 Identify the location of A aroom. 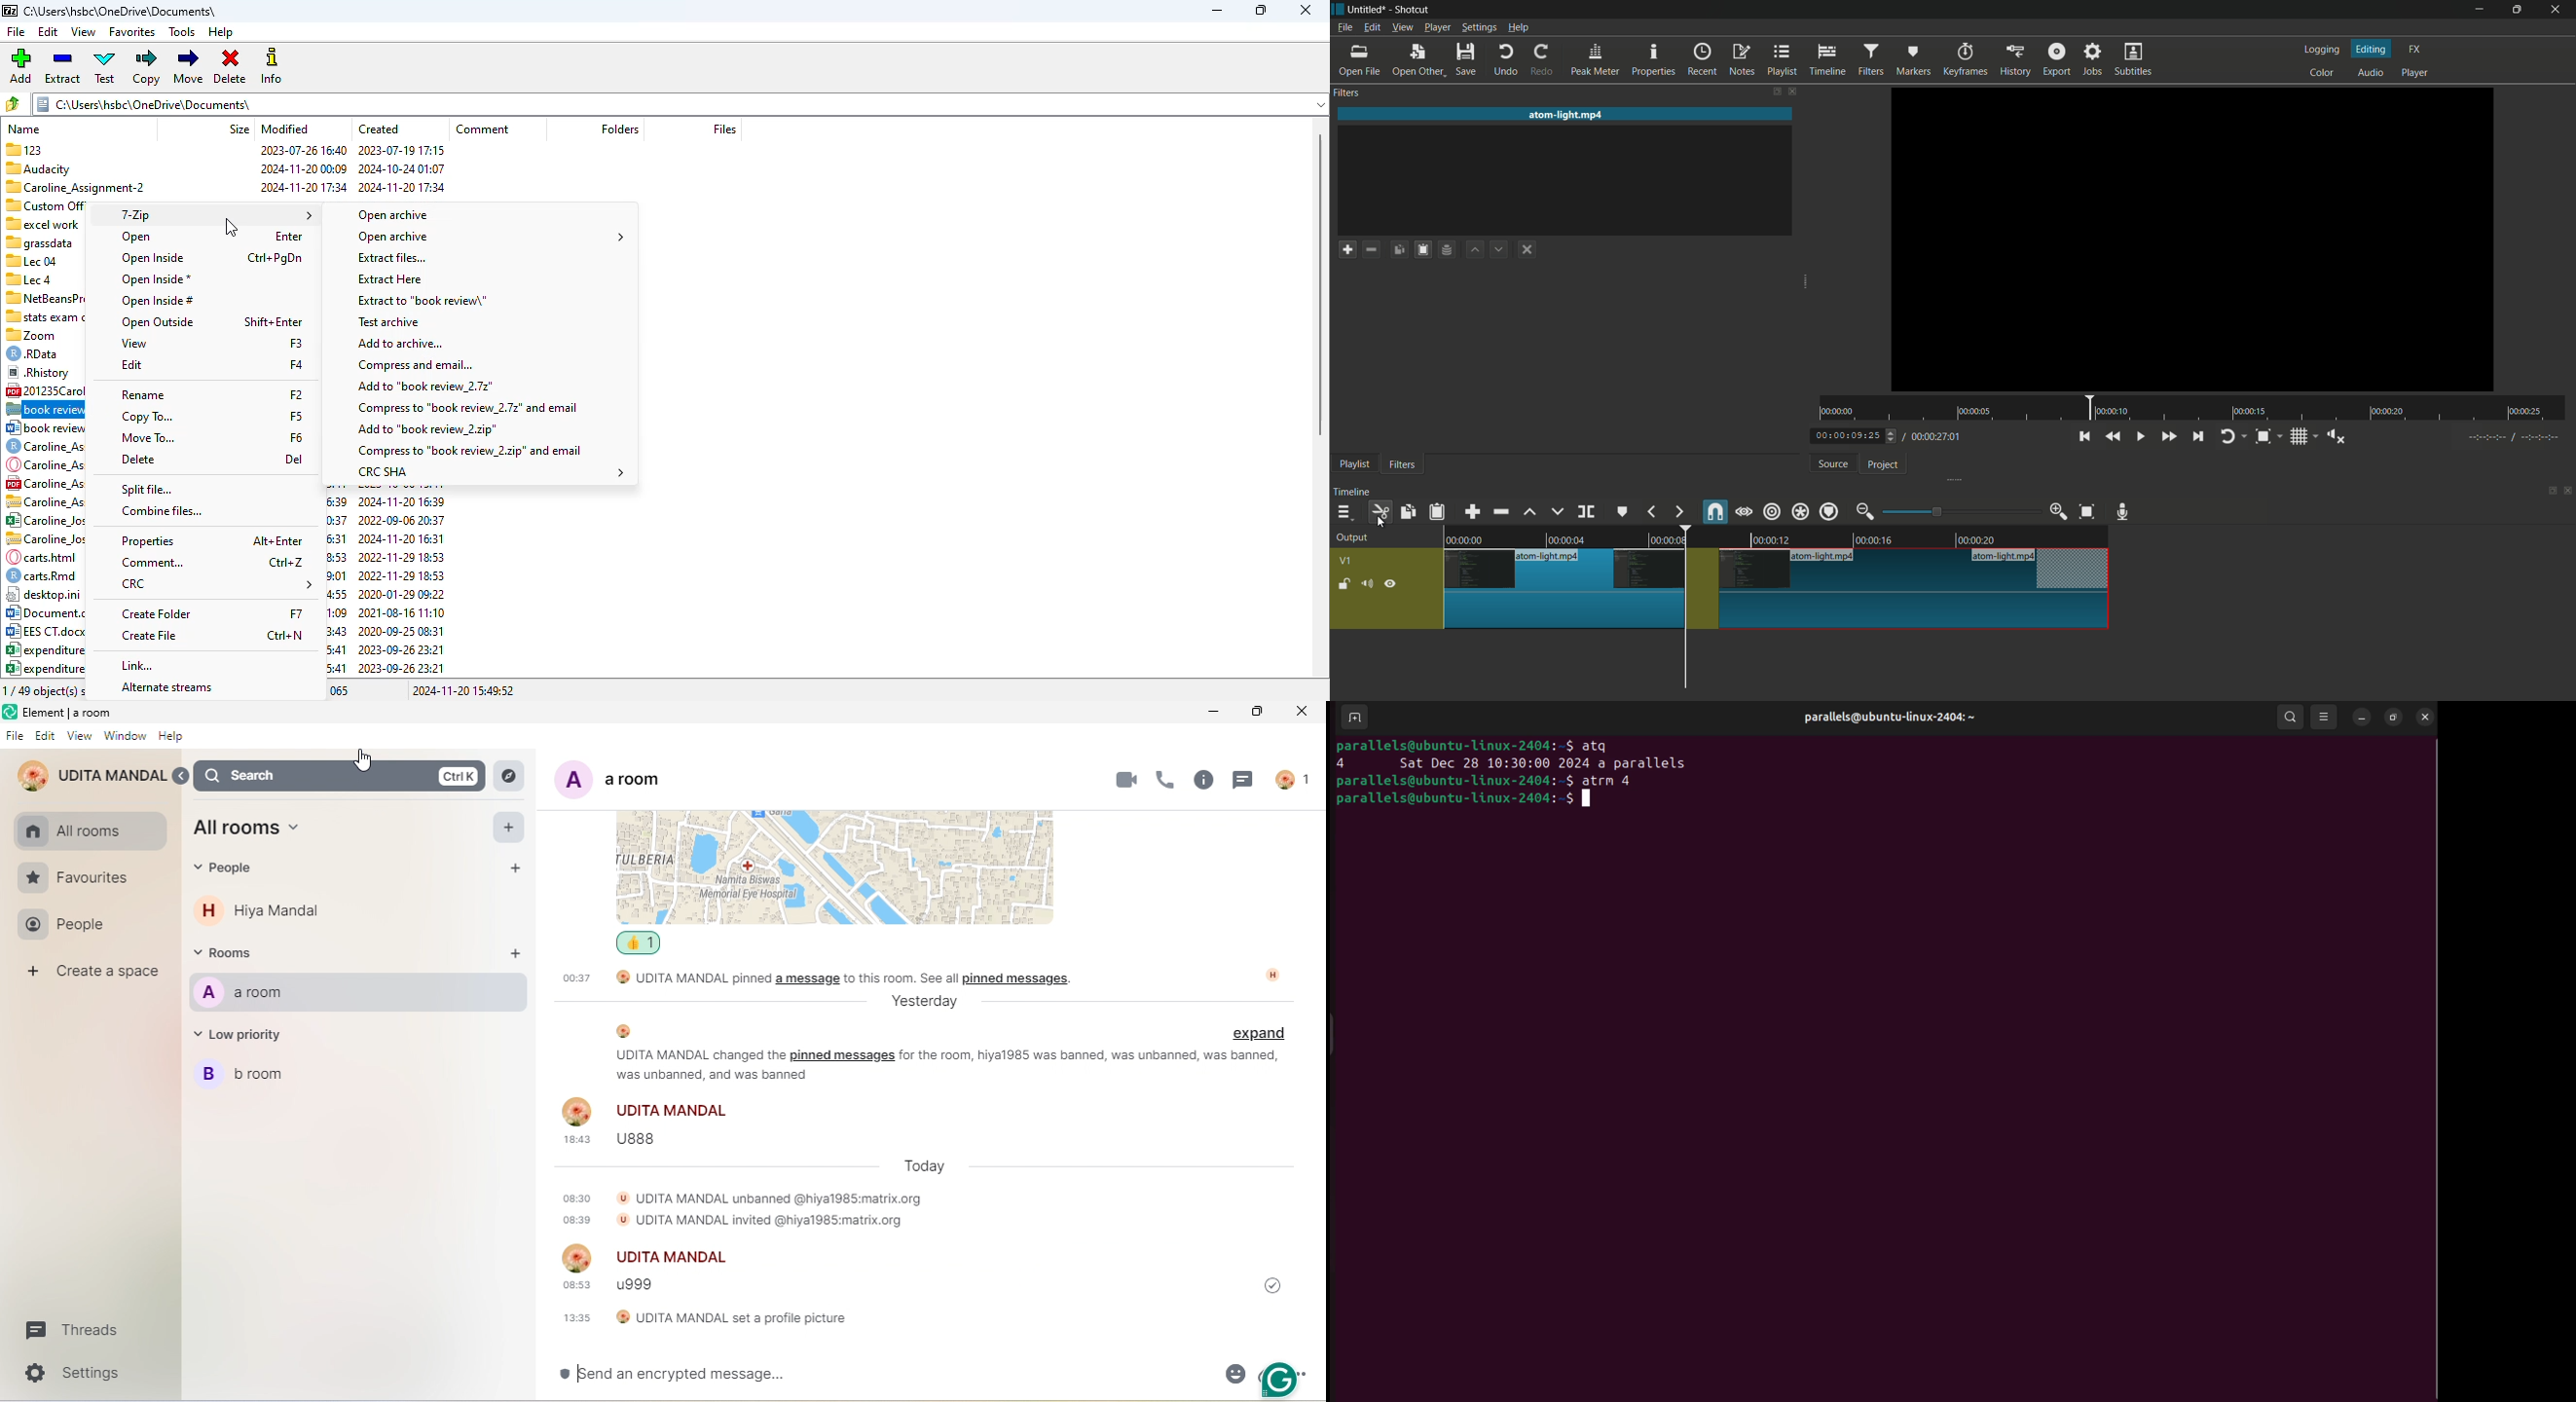
(252, 990).